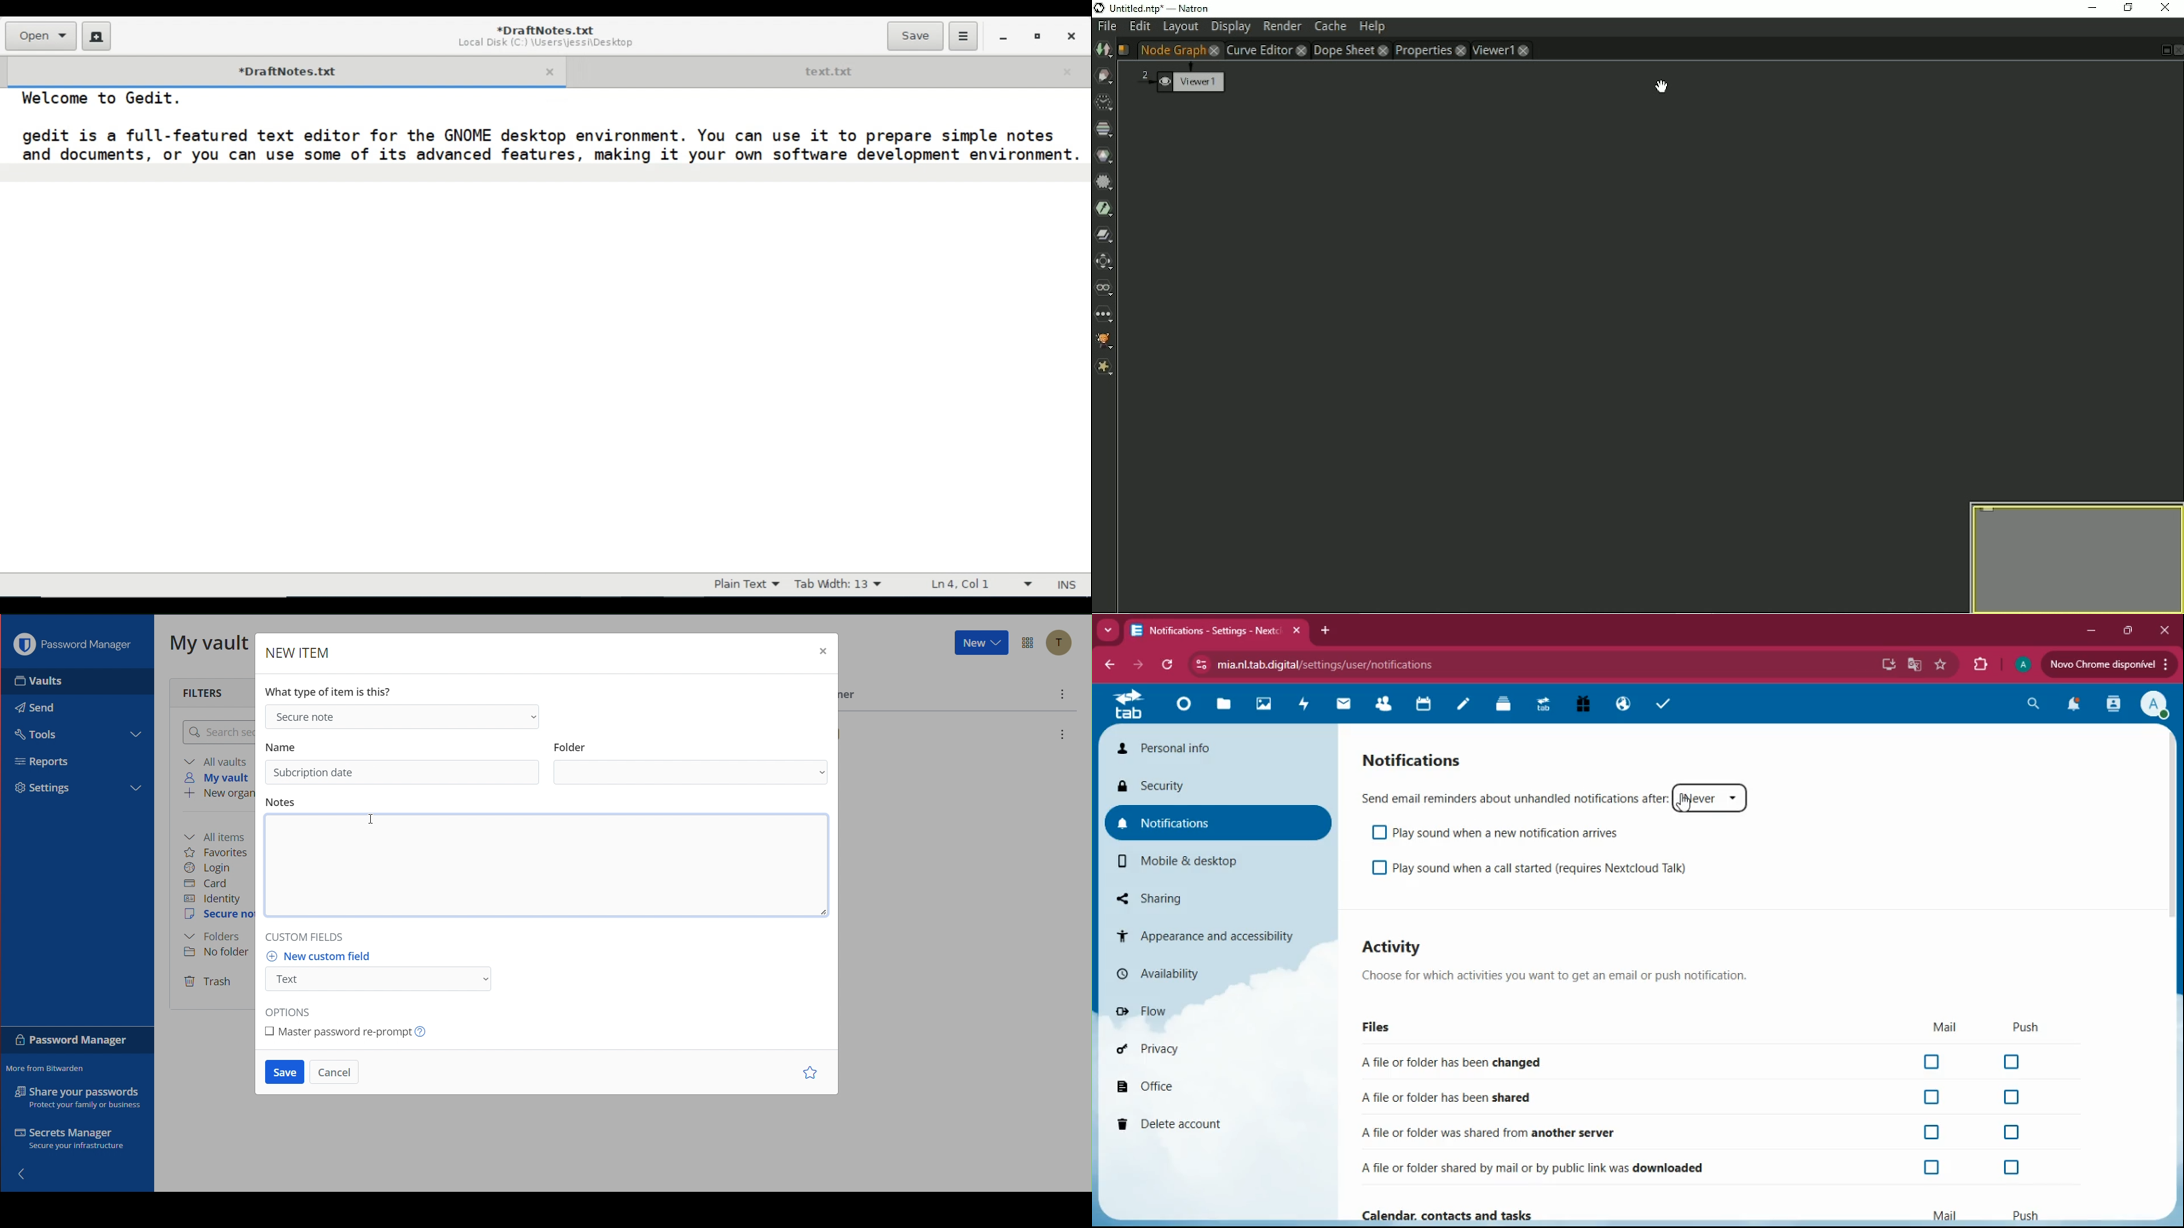 This screenshot has height=1232, width=2184. What do you see at coordinates (1184, 898) in the screenshot?
I see `sharing` at bounding box center [1184, 898].